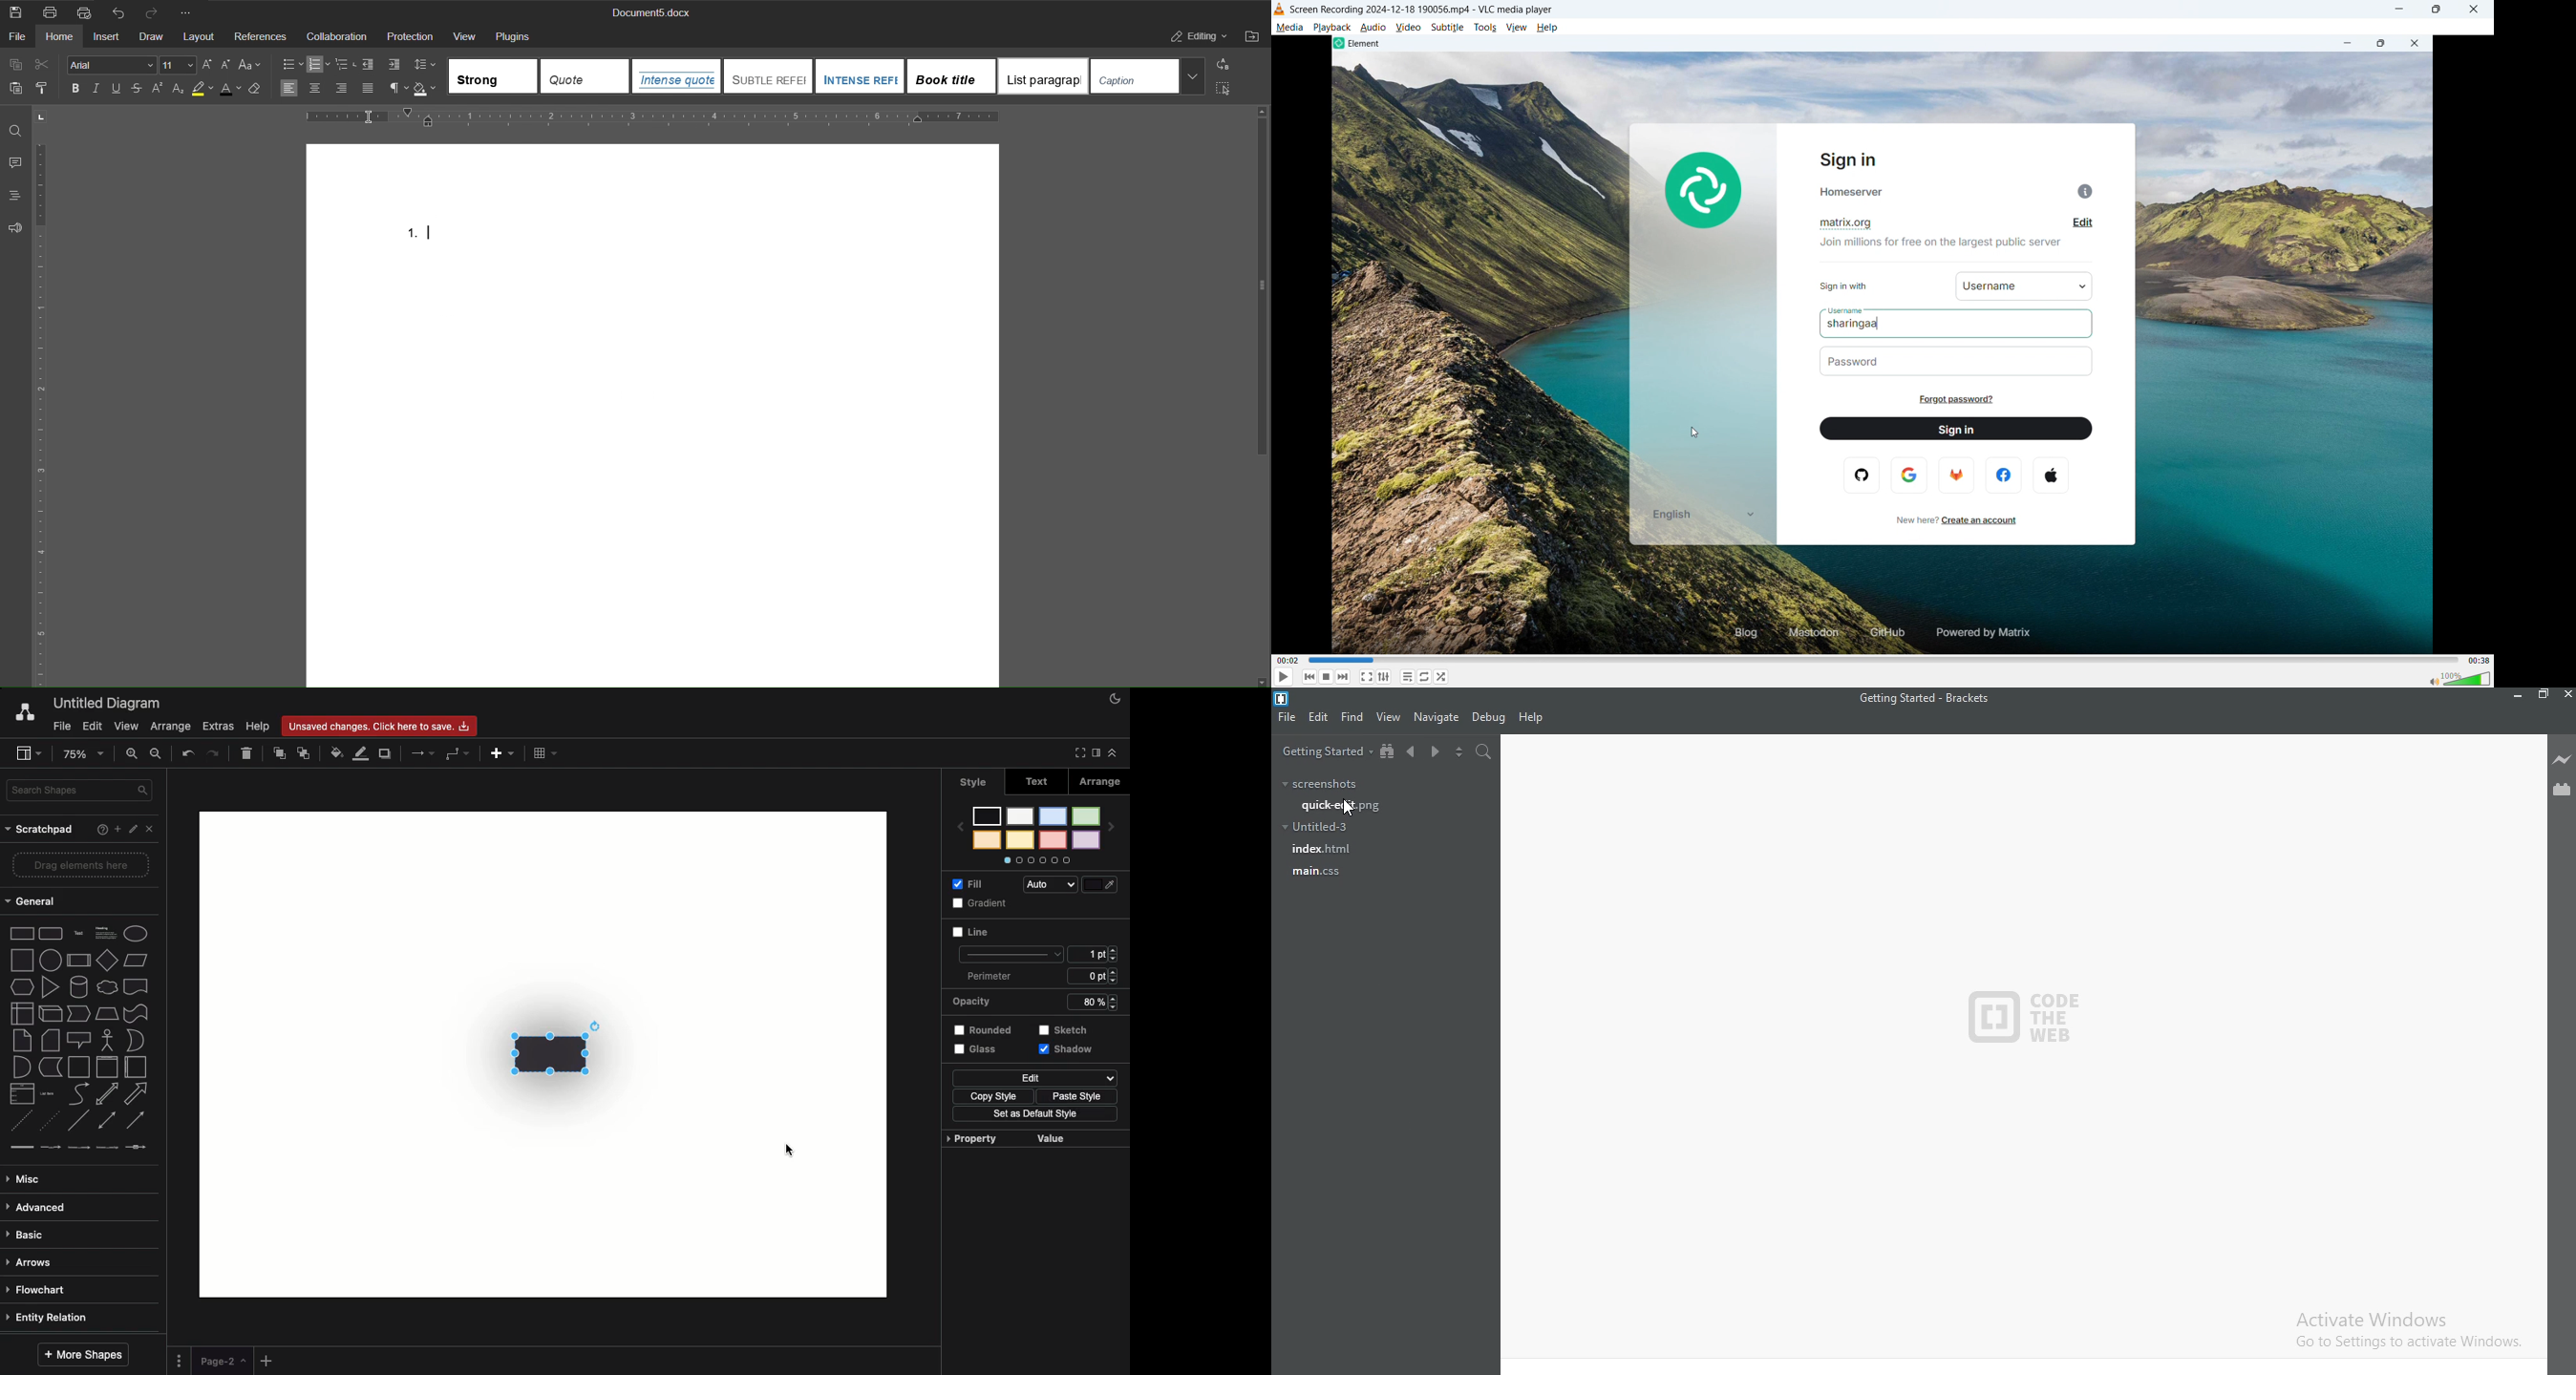  What do you see at coordinates (2027, 1017) in the screenshot?
I see `code the web` at bounding box center [2027, 1017].